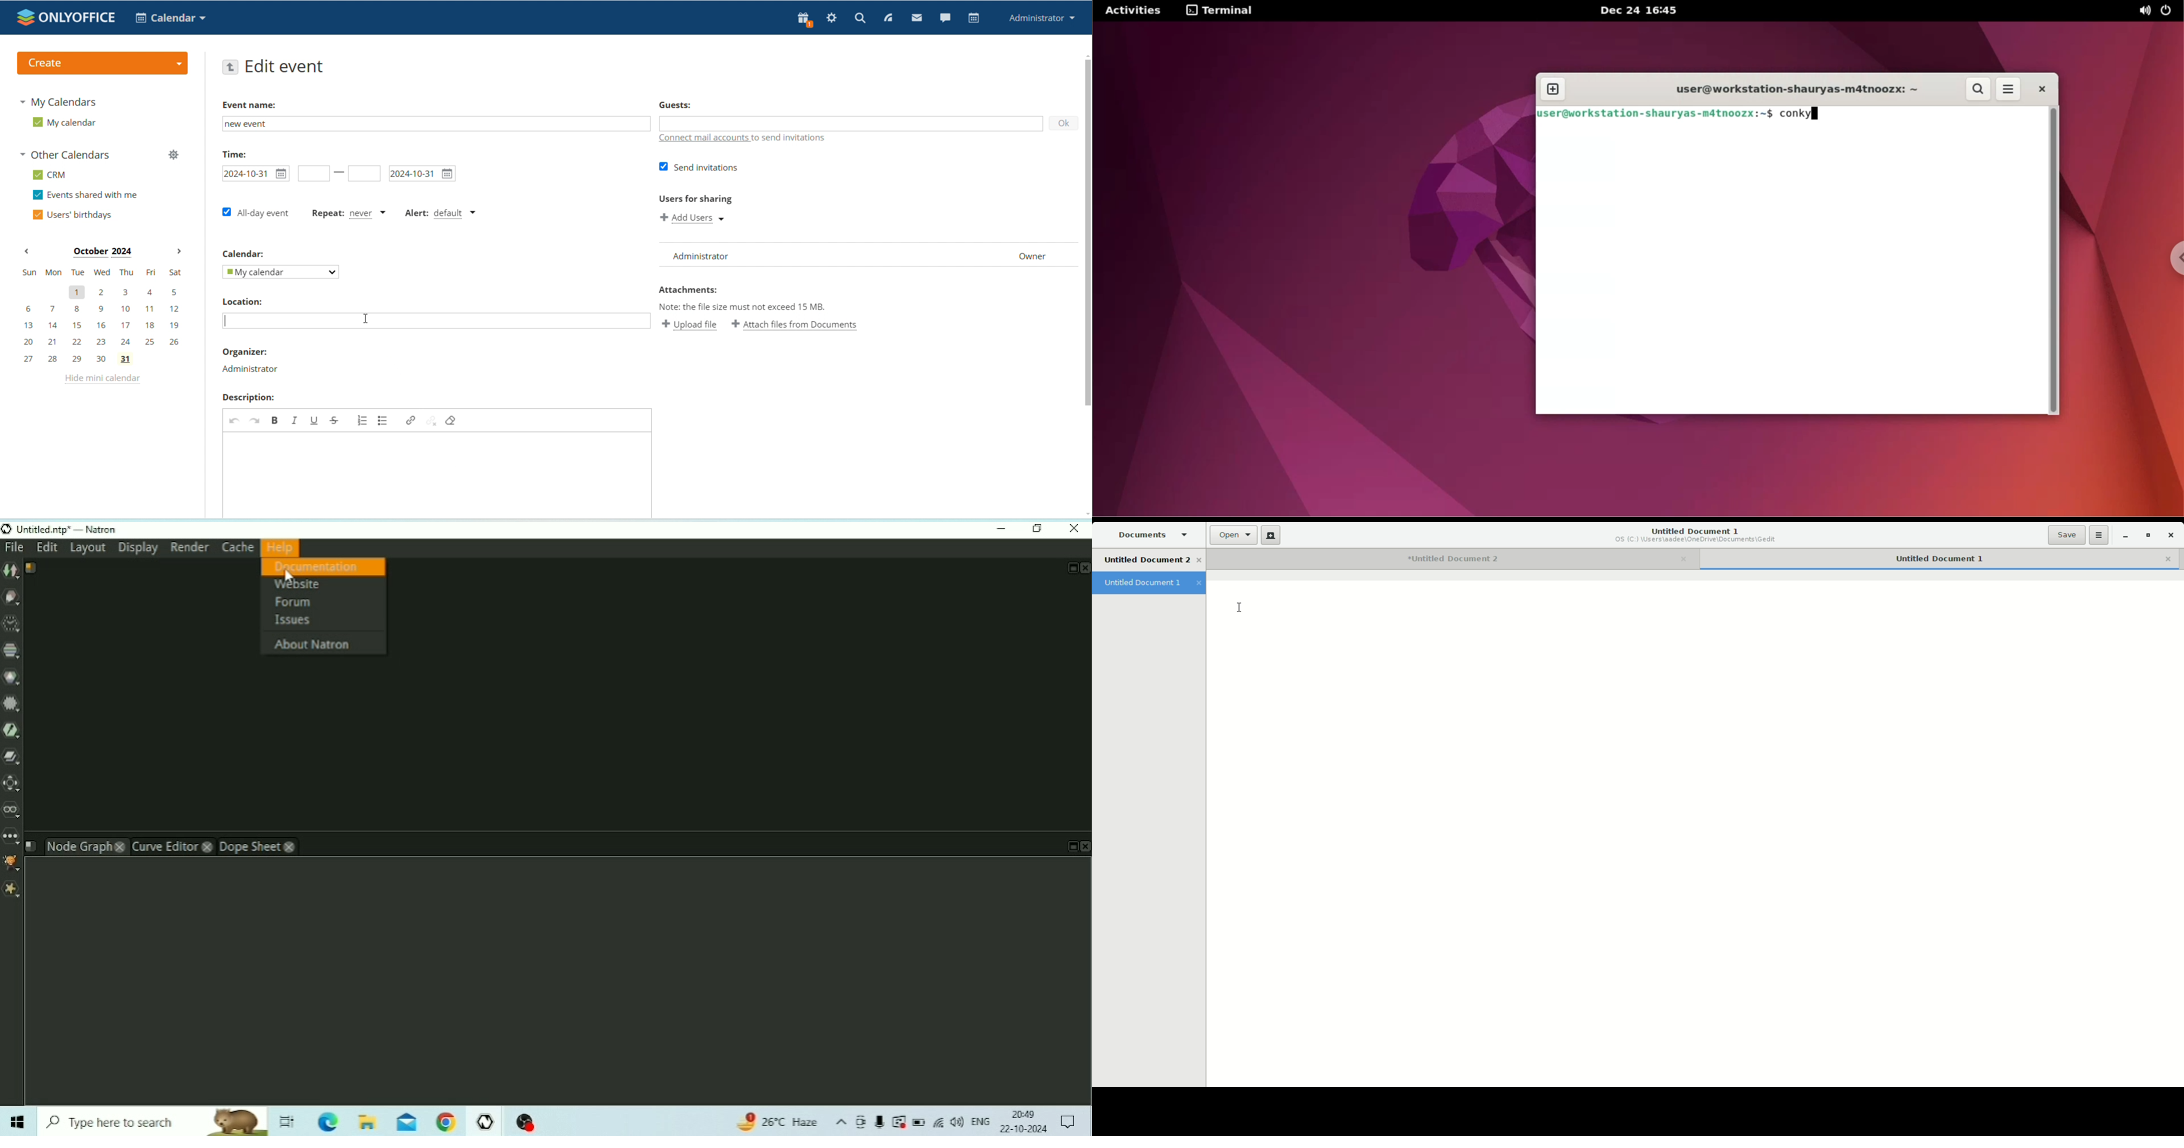 Image resolution: width=2184 pixels, height=1148 pixels. I want to click on create, so click(101, 63).